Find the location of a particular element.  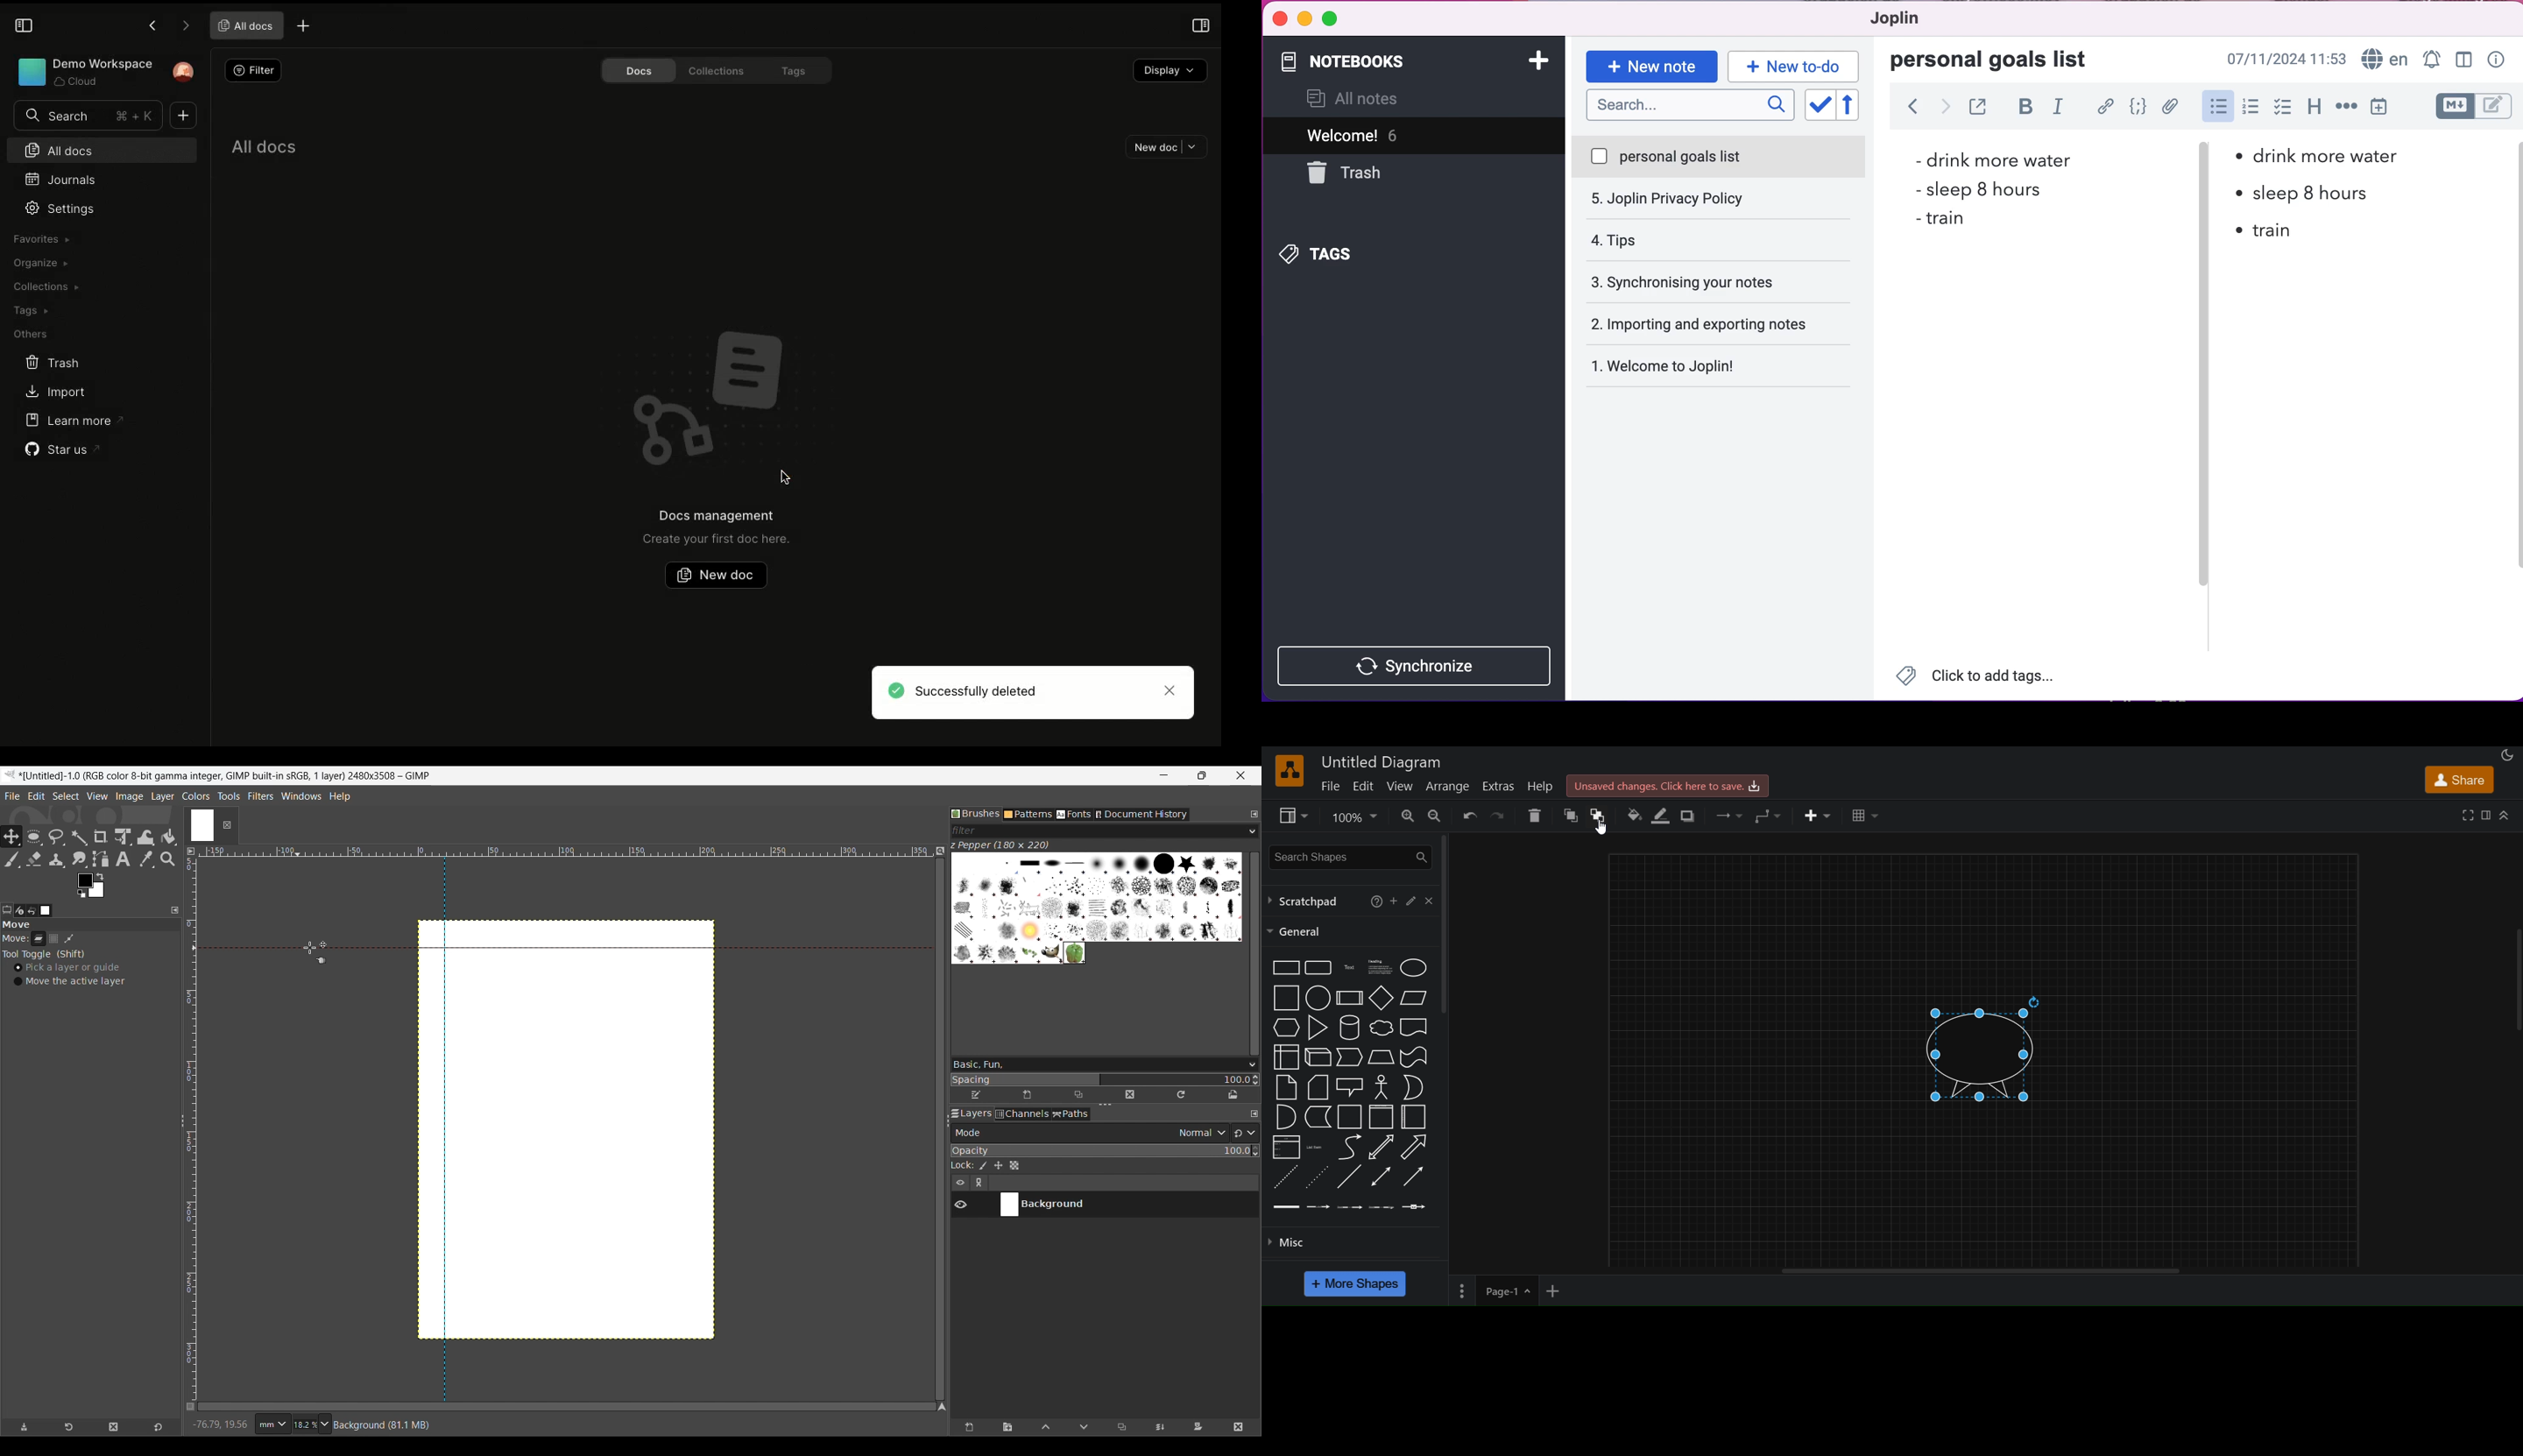

line color is located at coordinates (1658, 815).